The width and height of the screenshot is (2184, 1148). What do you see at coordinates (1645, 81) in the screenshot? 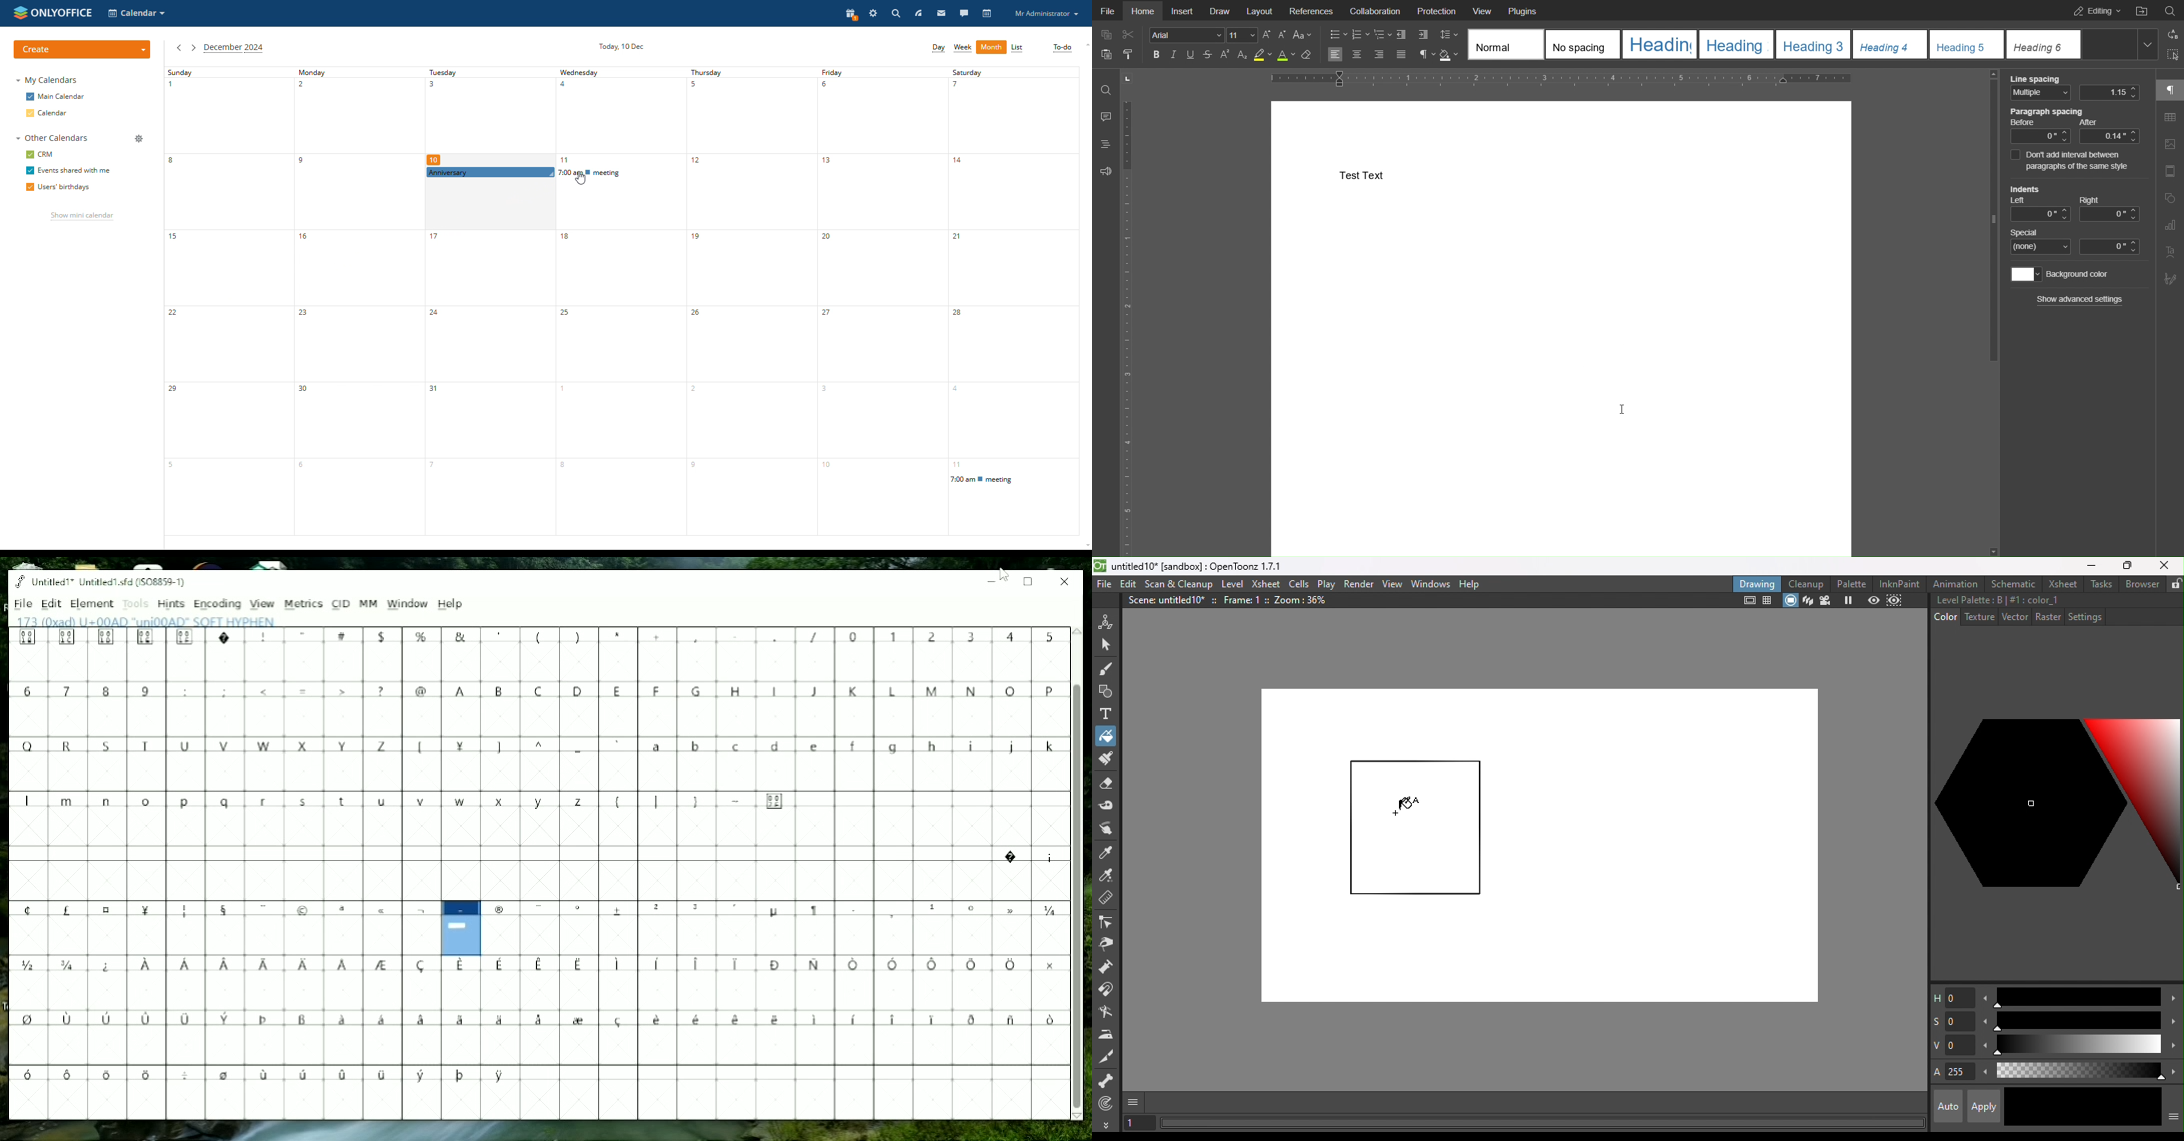
I see `Horizontal Ruler` at bounding box center [1645, 81].